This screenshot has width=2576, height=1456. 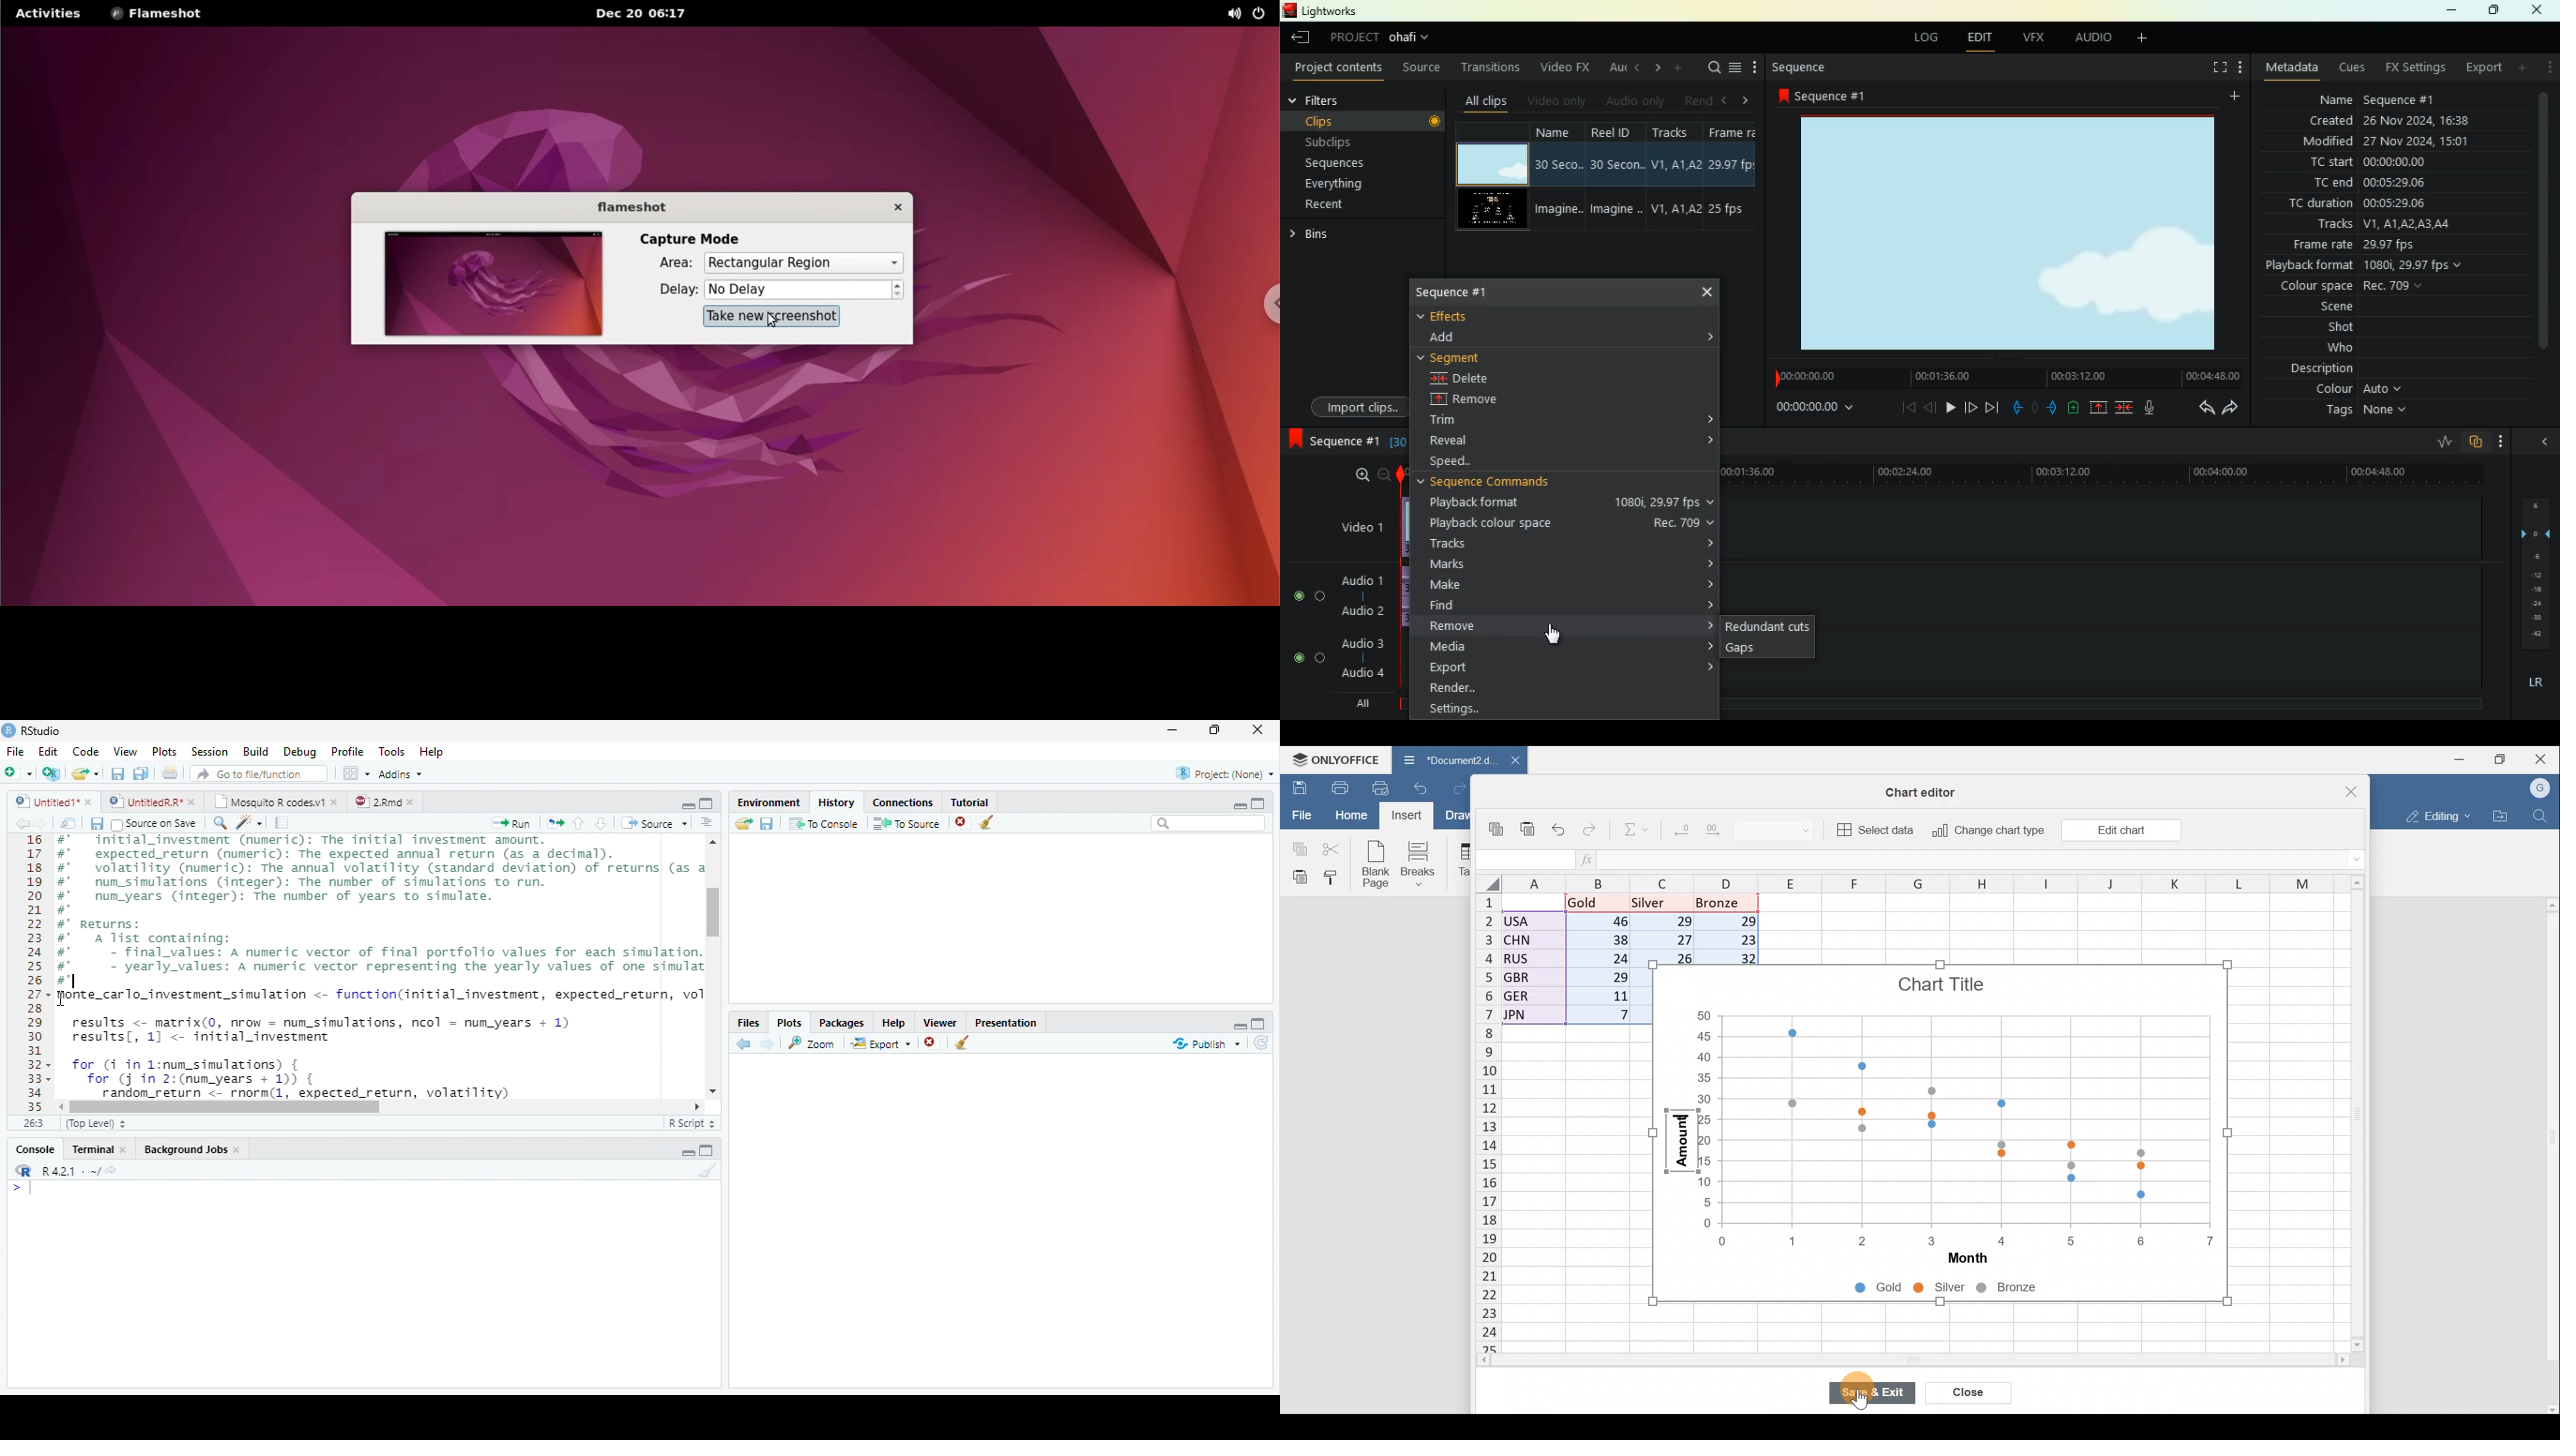 I want to click on , so click(x=687, y=804).